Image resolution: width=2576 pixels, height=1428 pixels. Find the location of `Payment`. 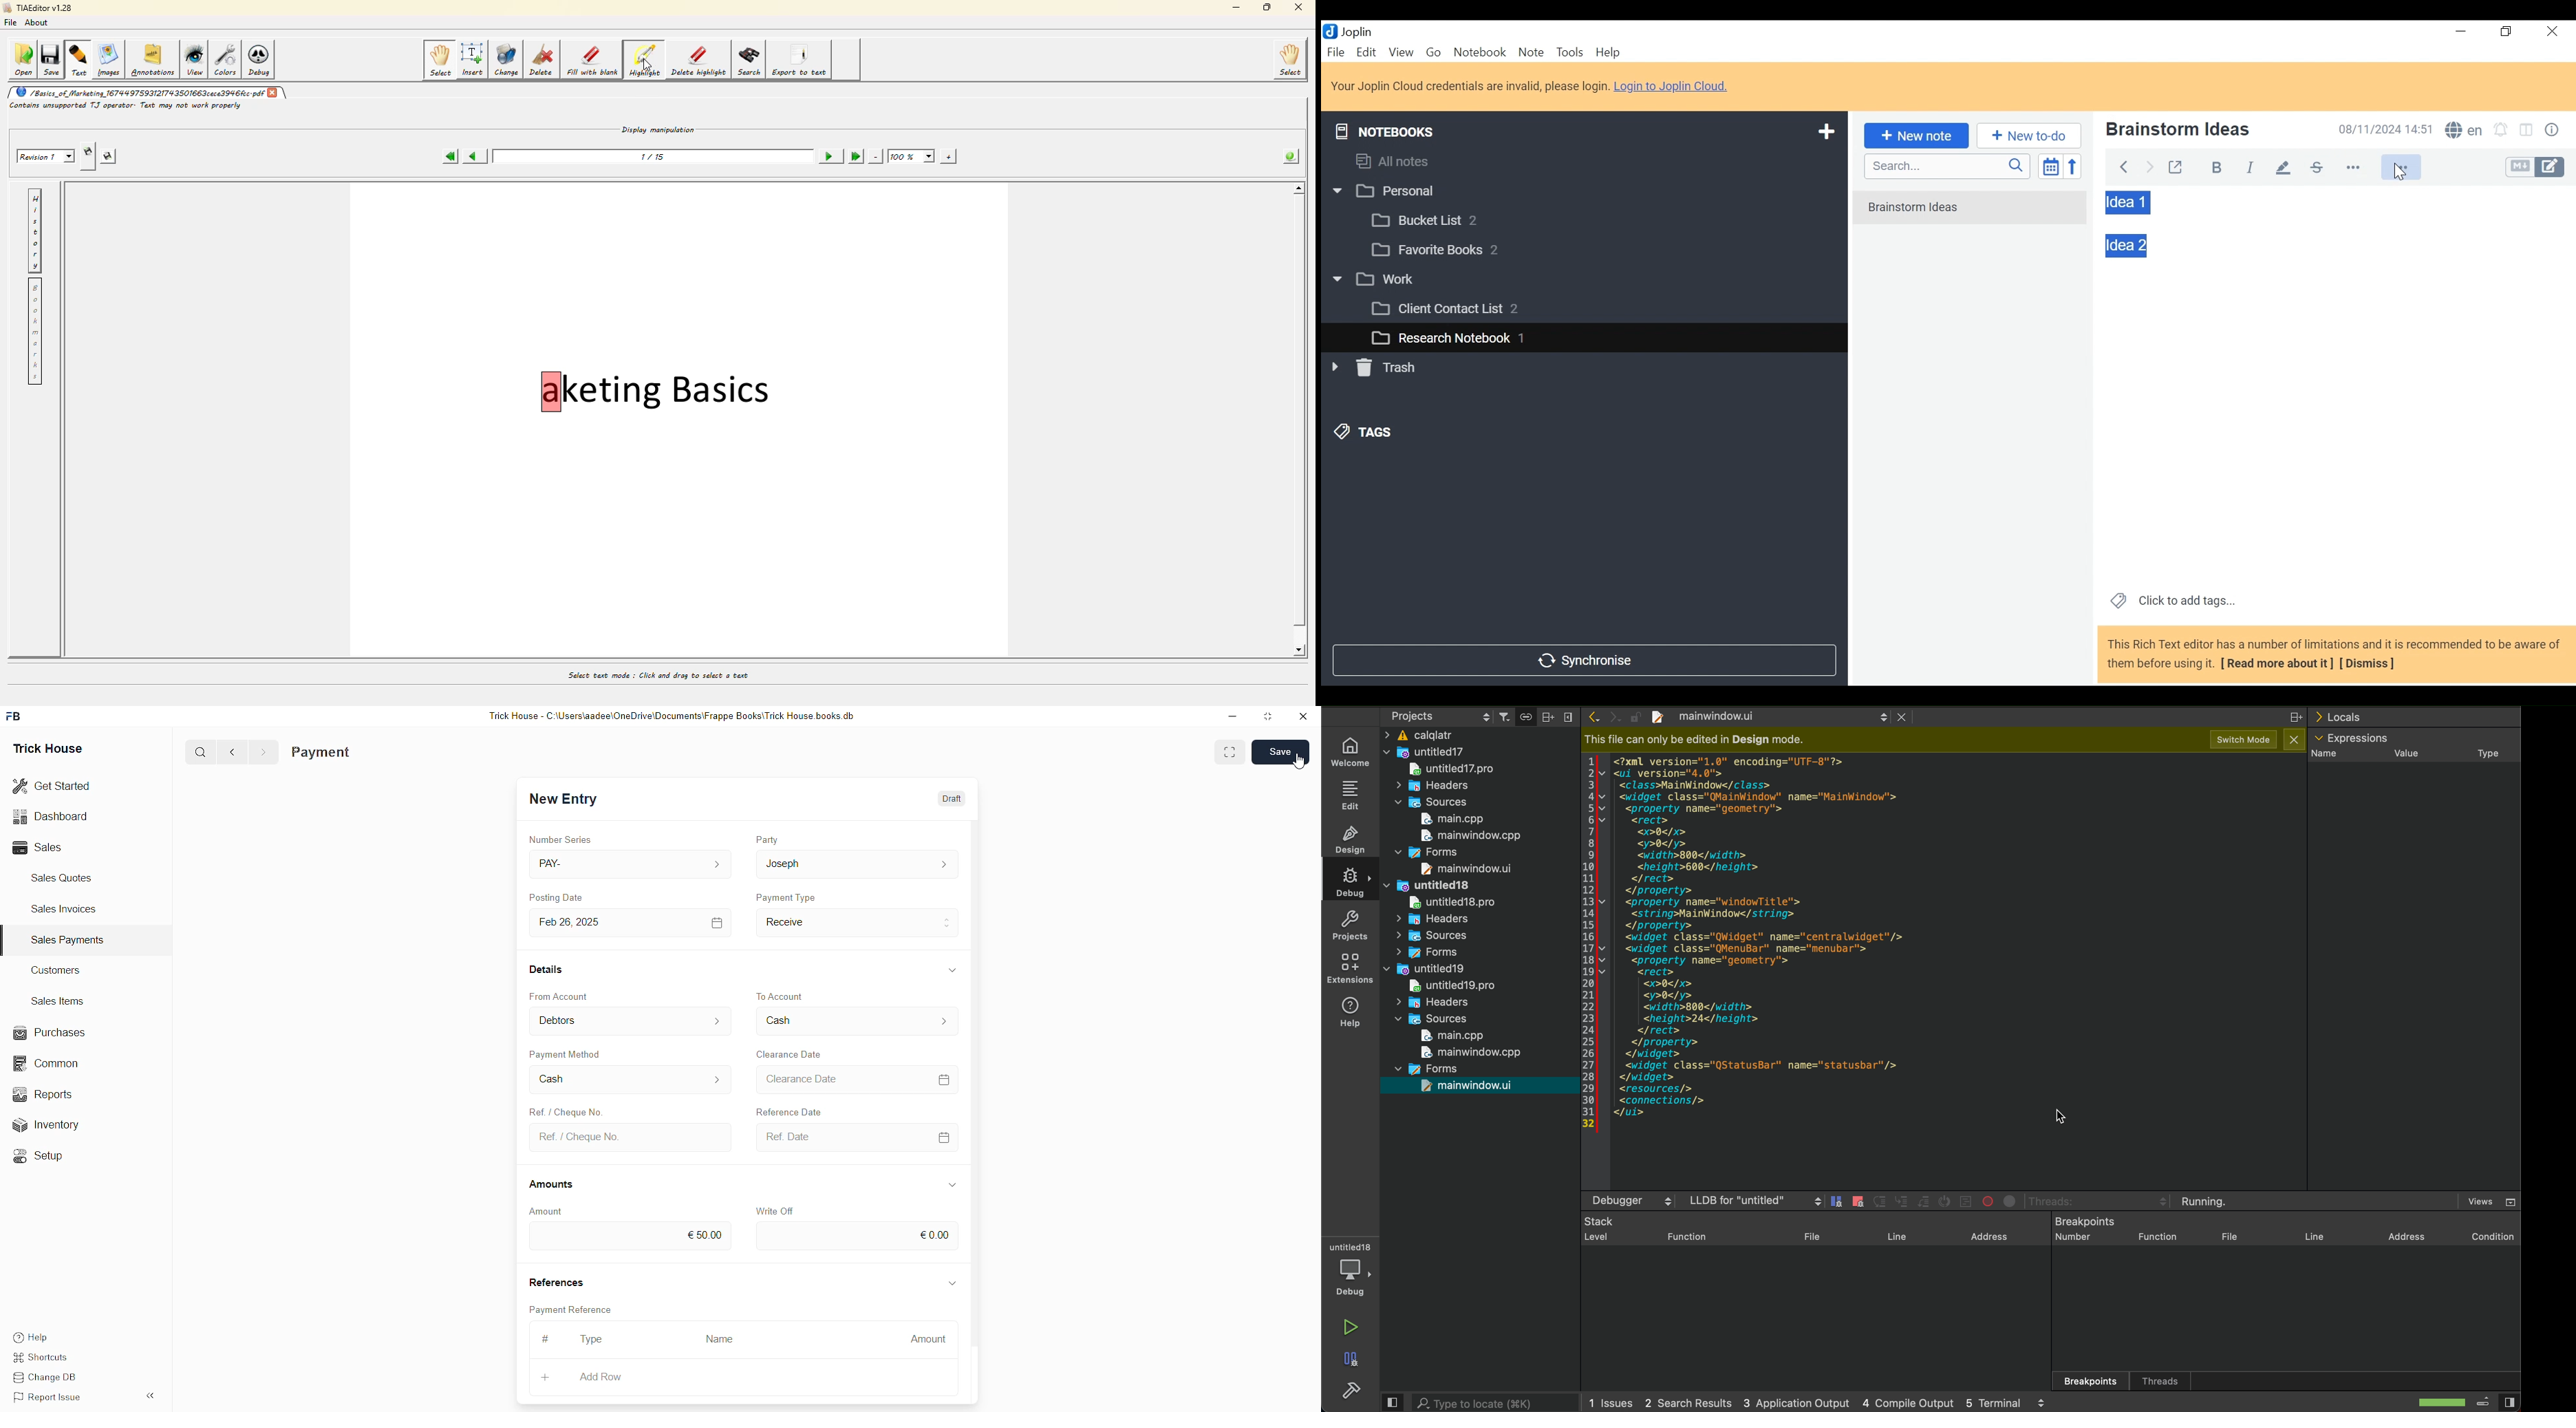

Payment is located at coordinates (321, 753).